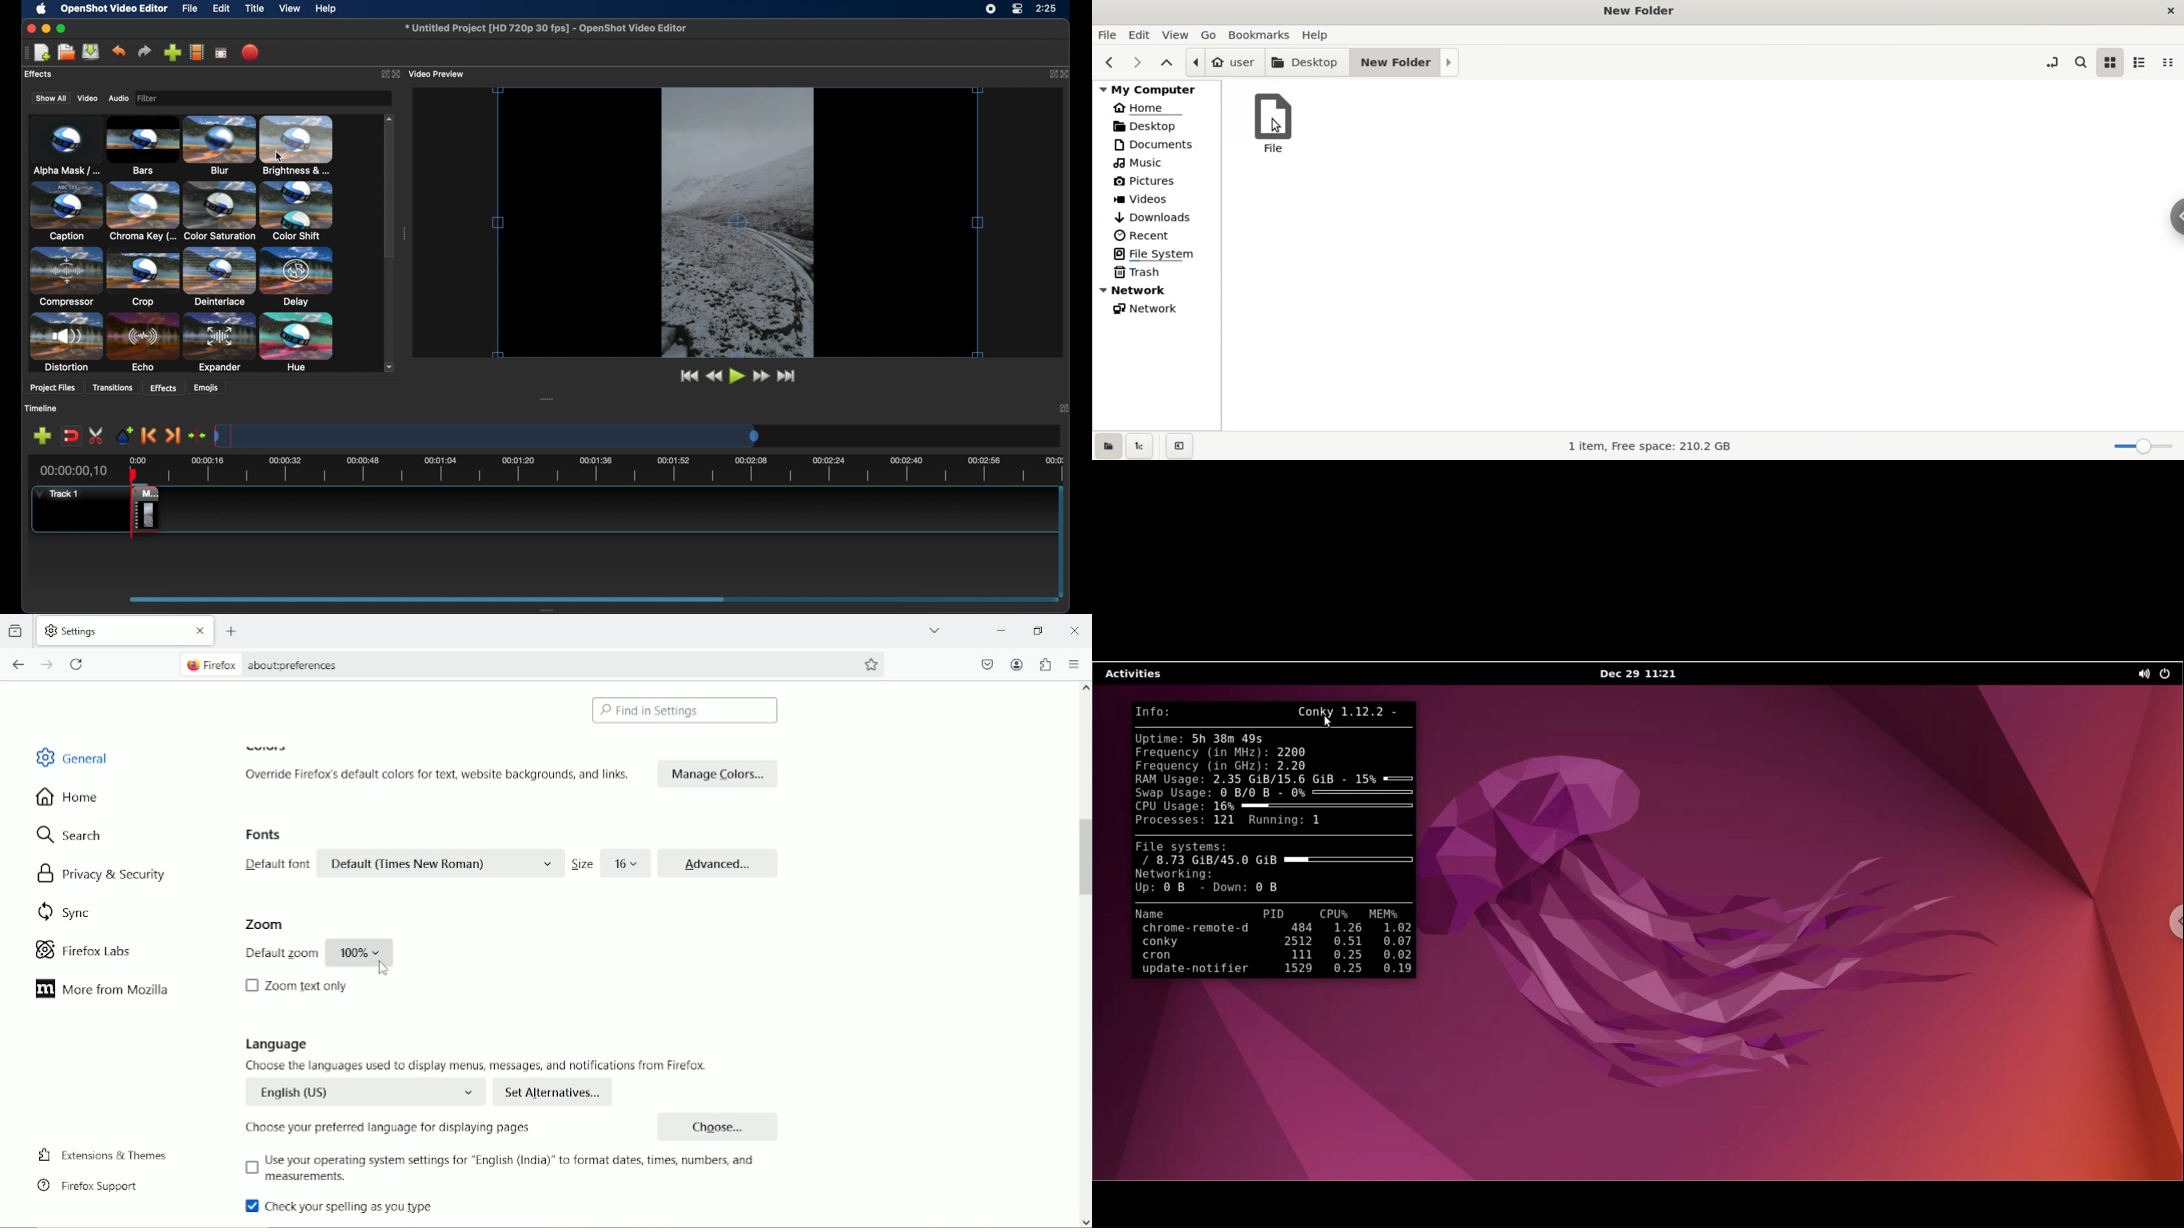 The height and width of the screenshot is (1232, 2184). What do you see at coordinates (115, 387) in the screenshot?
I see `transitions` at bounding box center [115, 387].